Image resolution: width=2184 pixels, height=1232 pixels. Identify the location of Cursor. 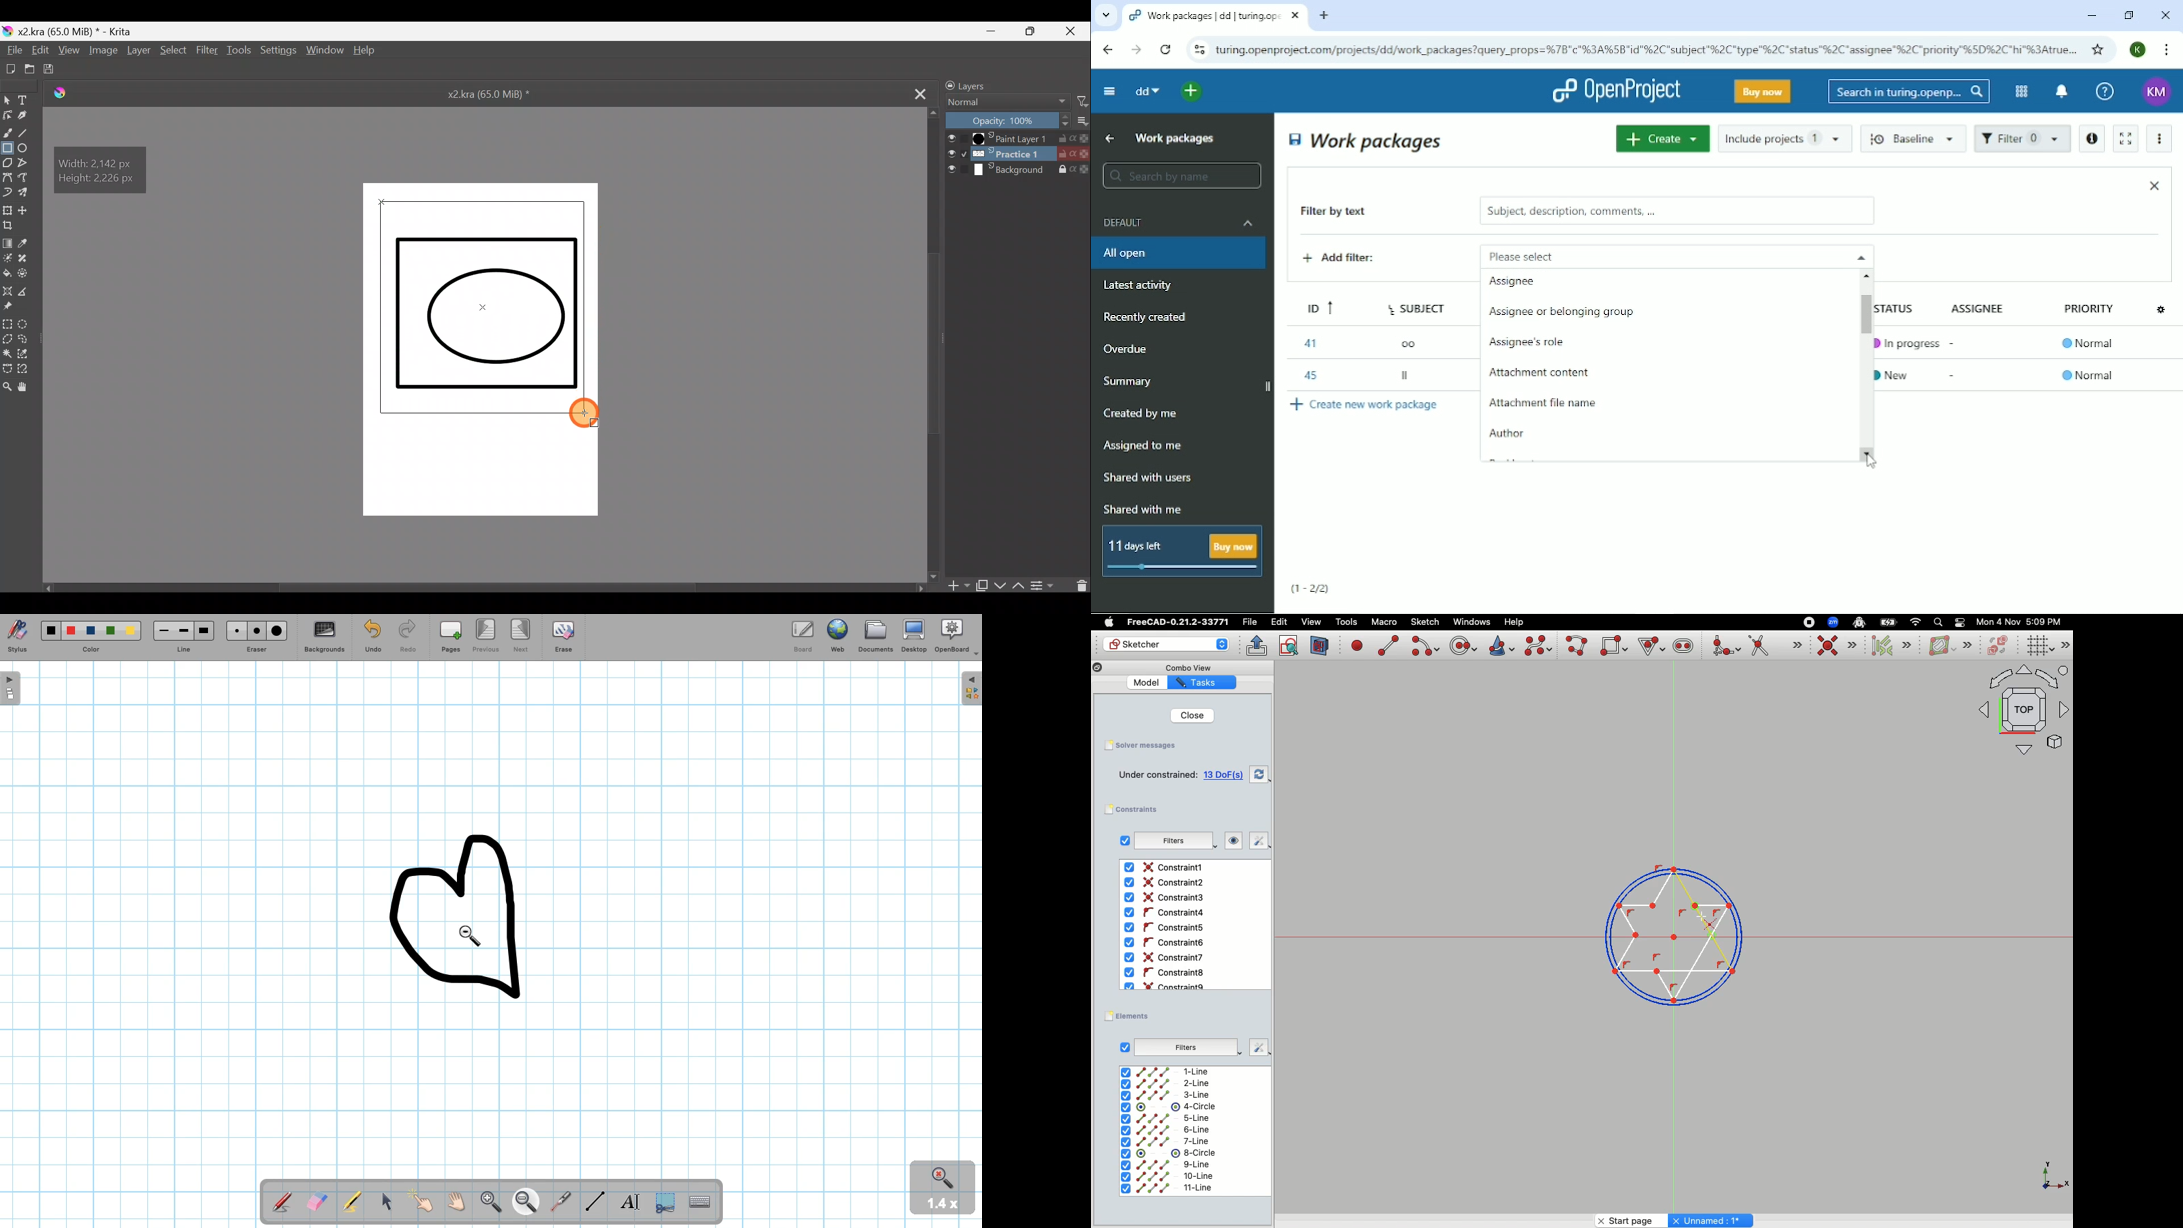
(588, 416).